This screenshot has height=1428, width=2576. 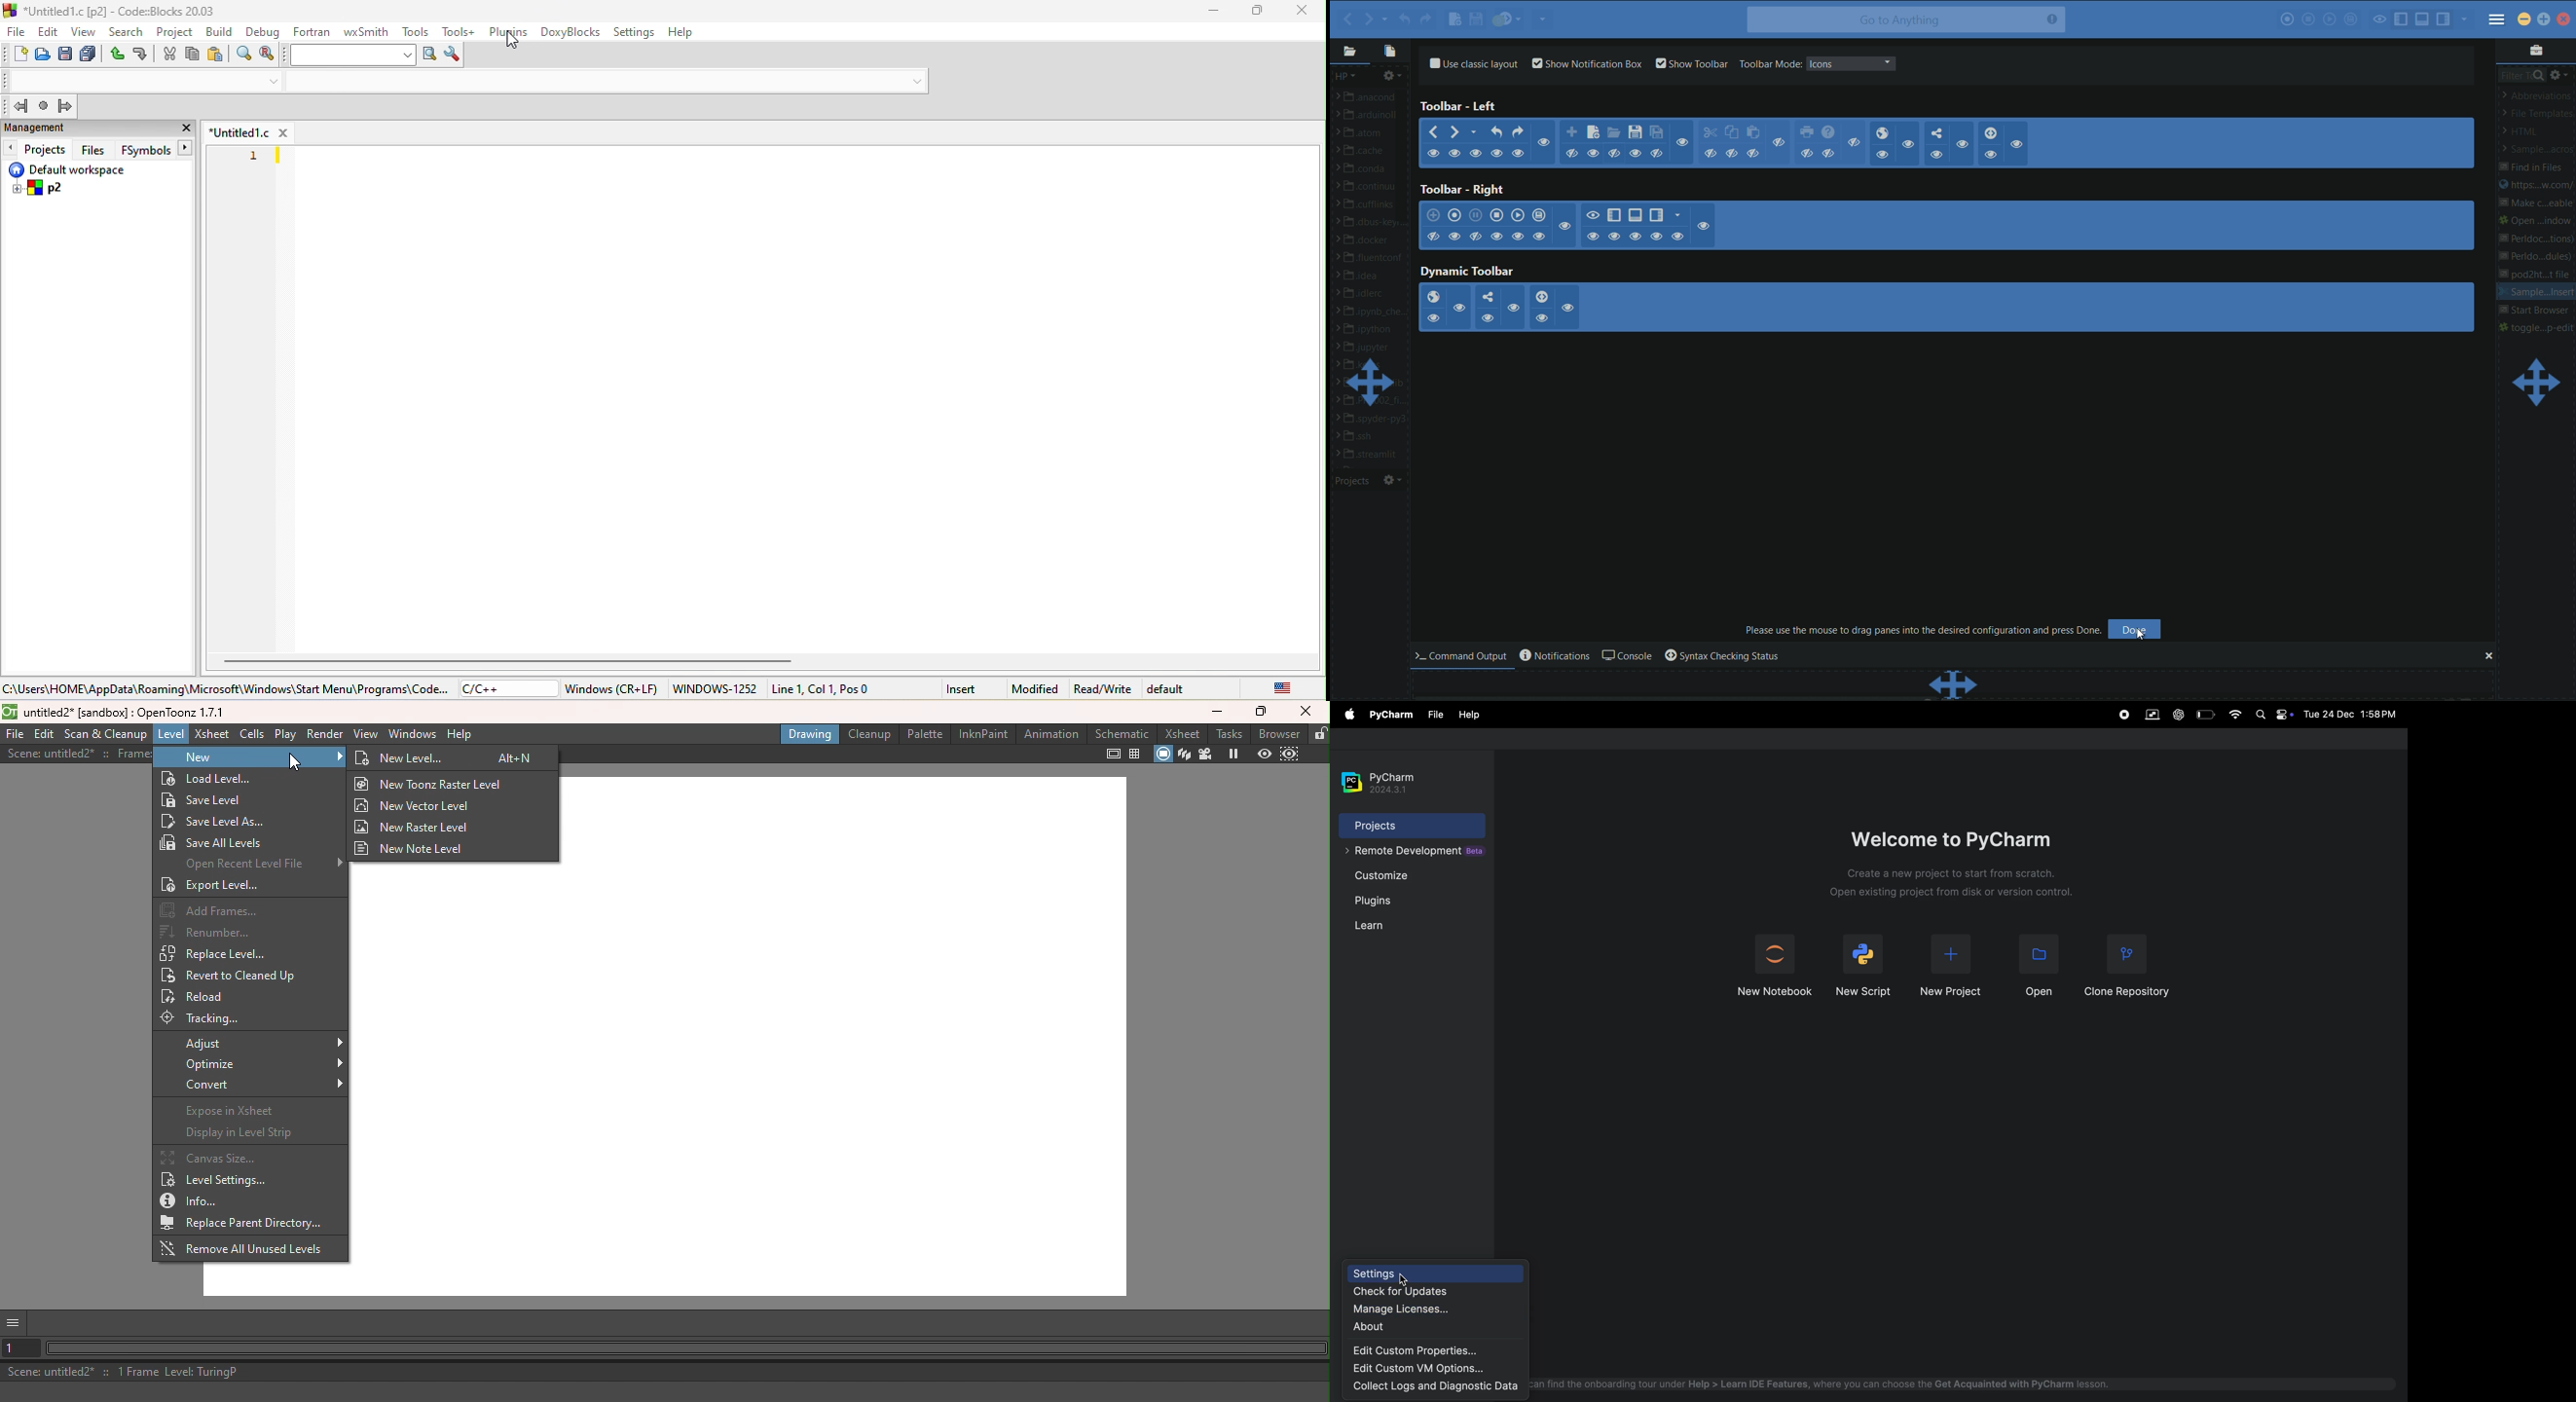 What do you see at coordinates (350, 56) in the screenshot?
I see `search text box` at bounding box center [350, 56].